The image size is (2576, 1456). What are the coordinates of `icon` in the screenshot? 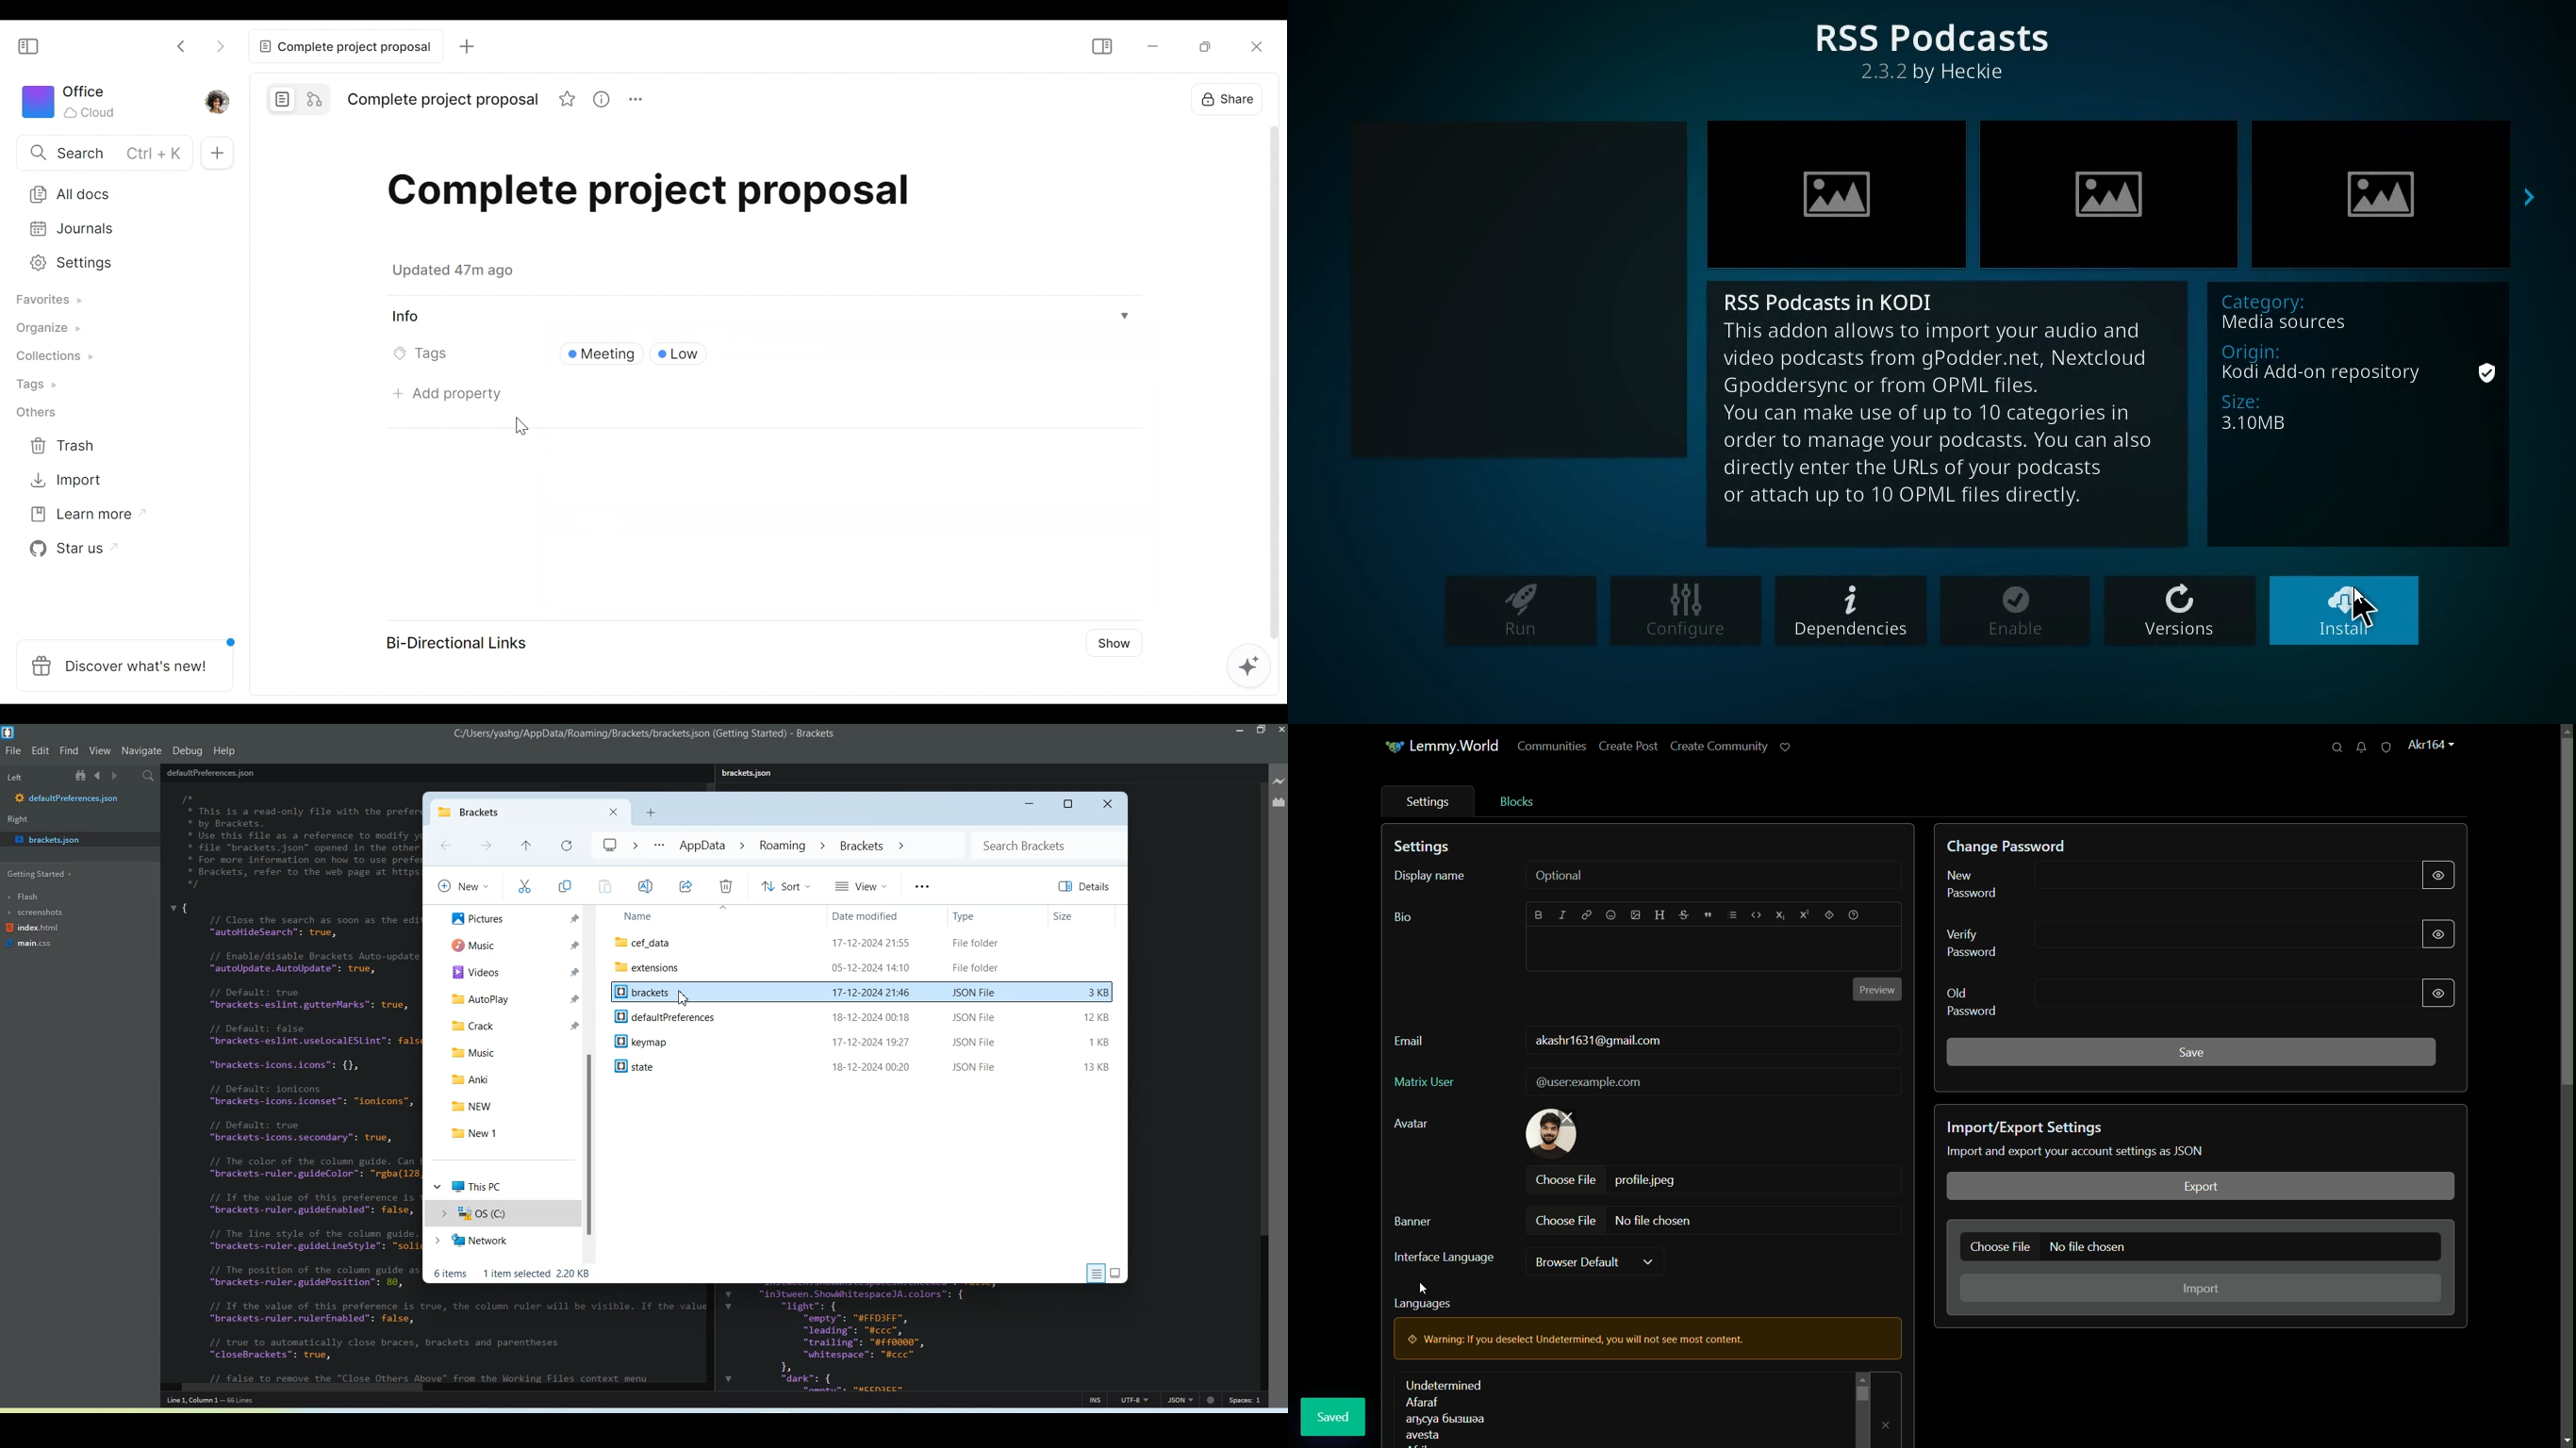 It's located at (1392, 748).